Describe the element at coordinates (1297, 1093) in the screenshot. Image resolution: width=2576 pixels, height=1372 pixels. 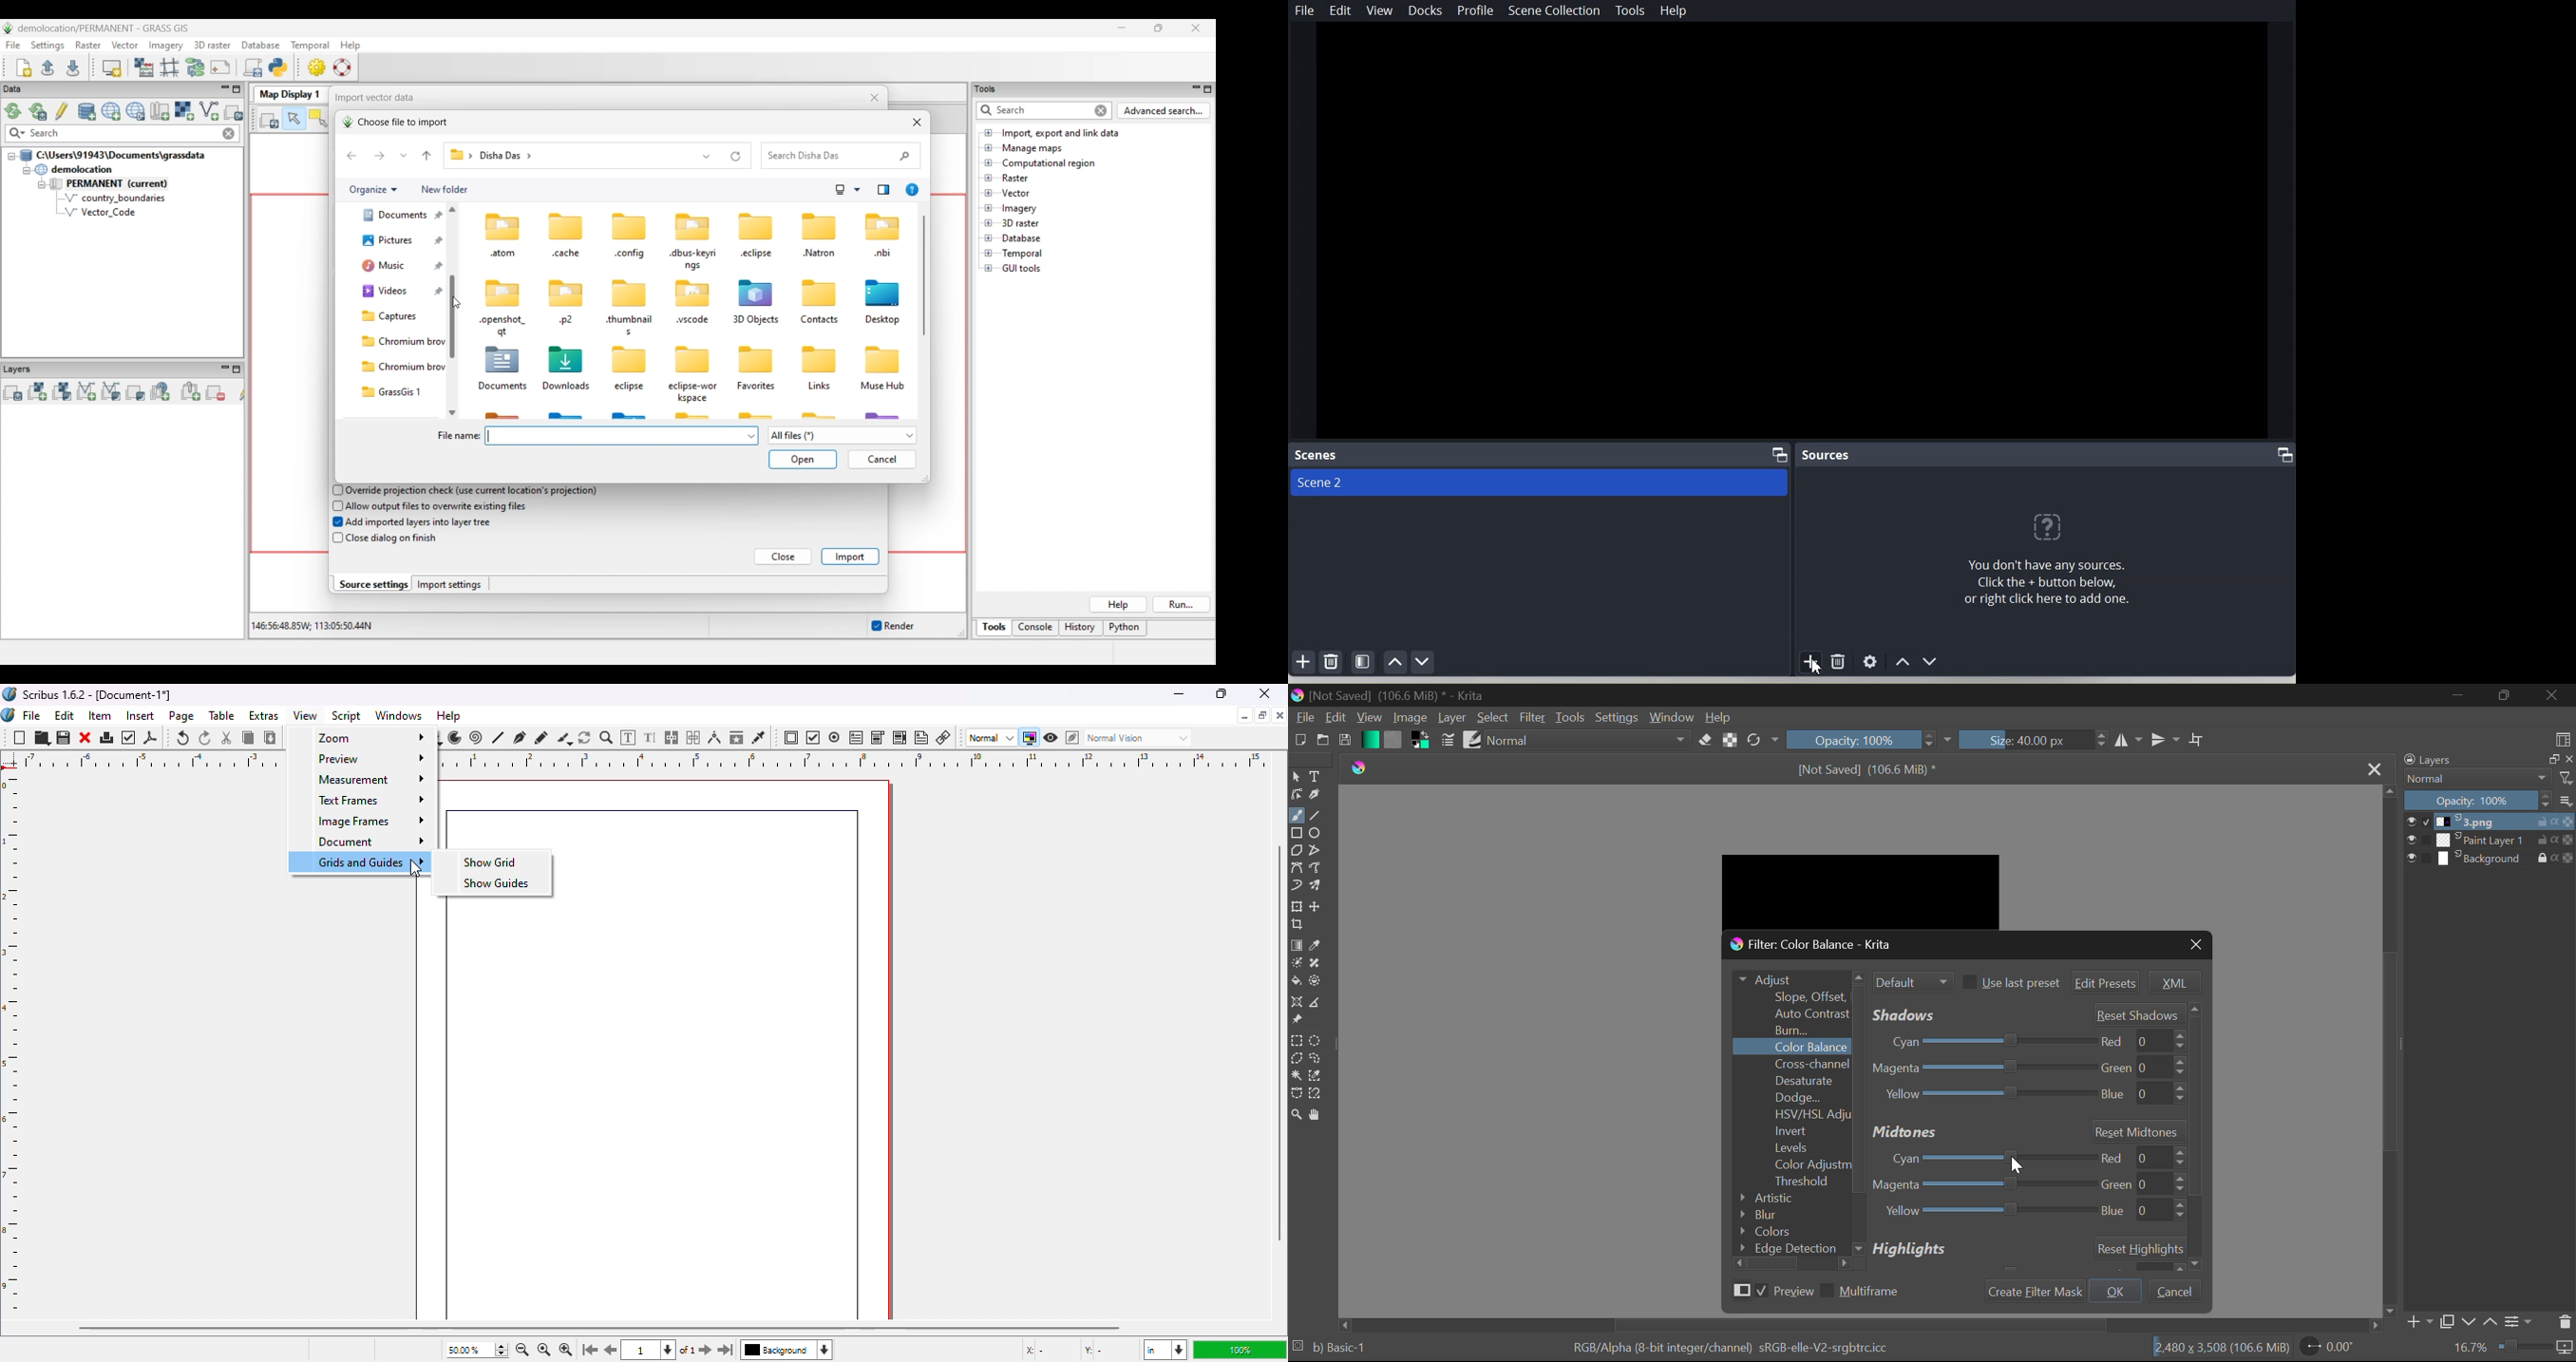
I see `Bezier Curve Selection` at that location.